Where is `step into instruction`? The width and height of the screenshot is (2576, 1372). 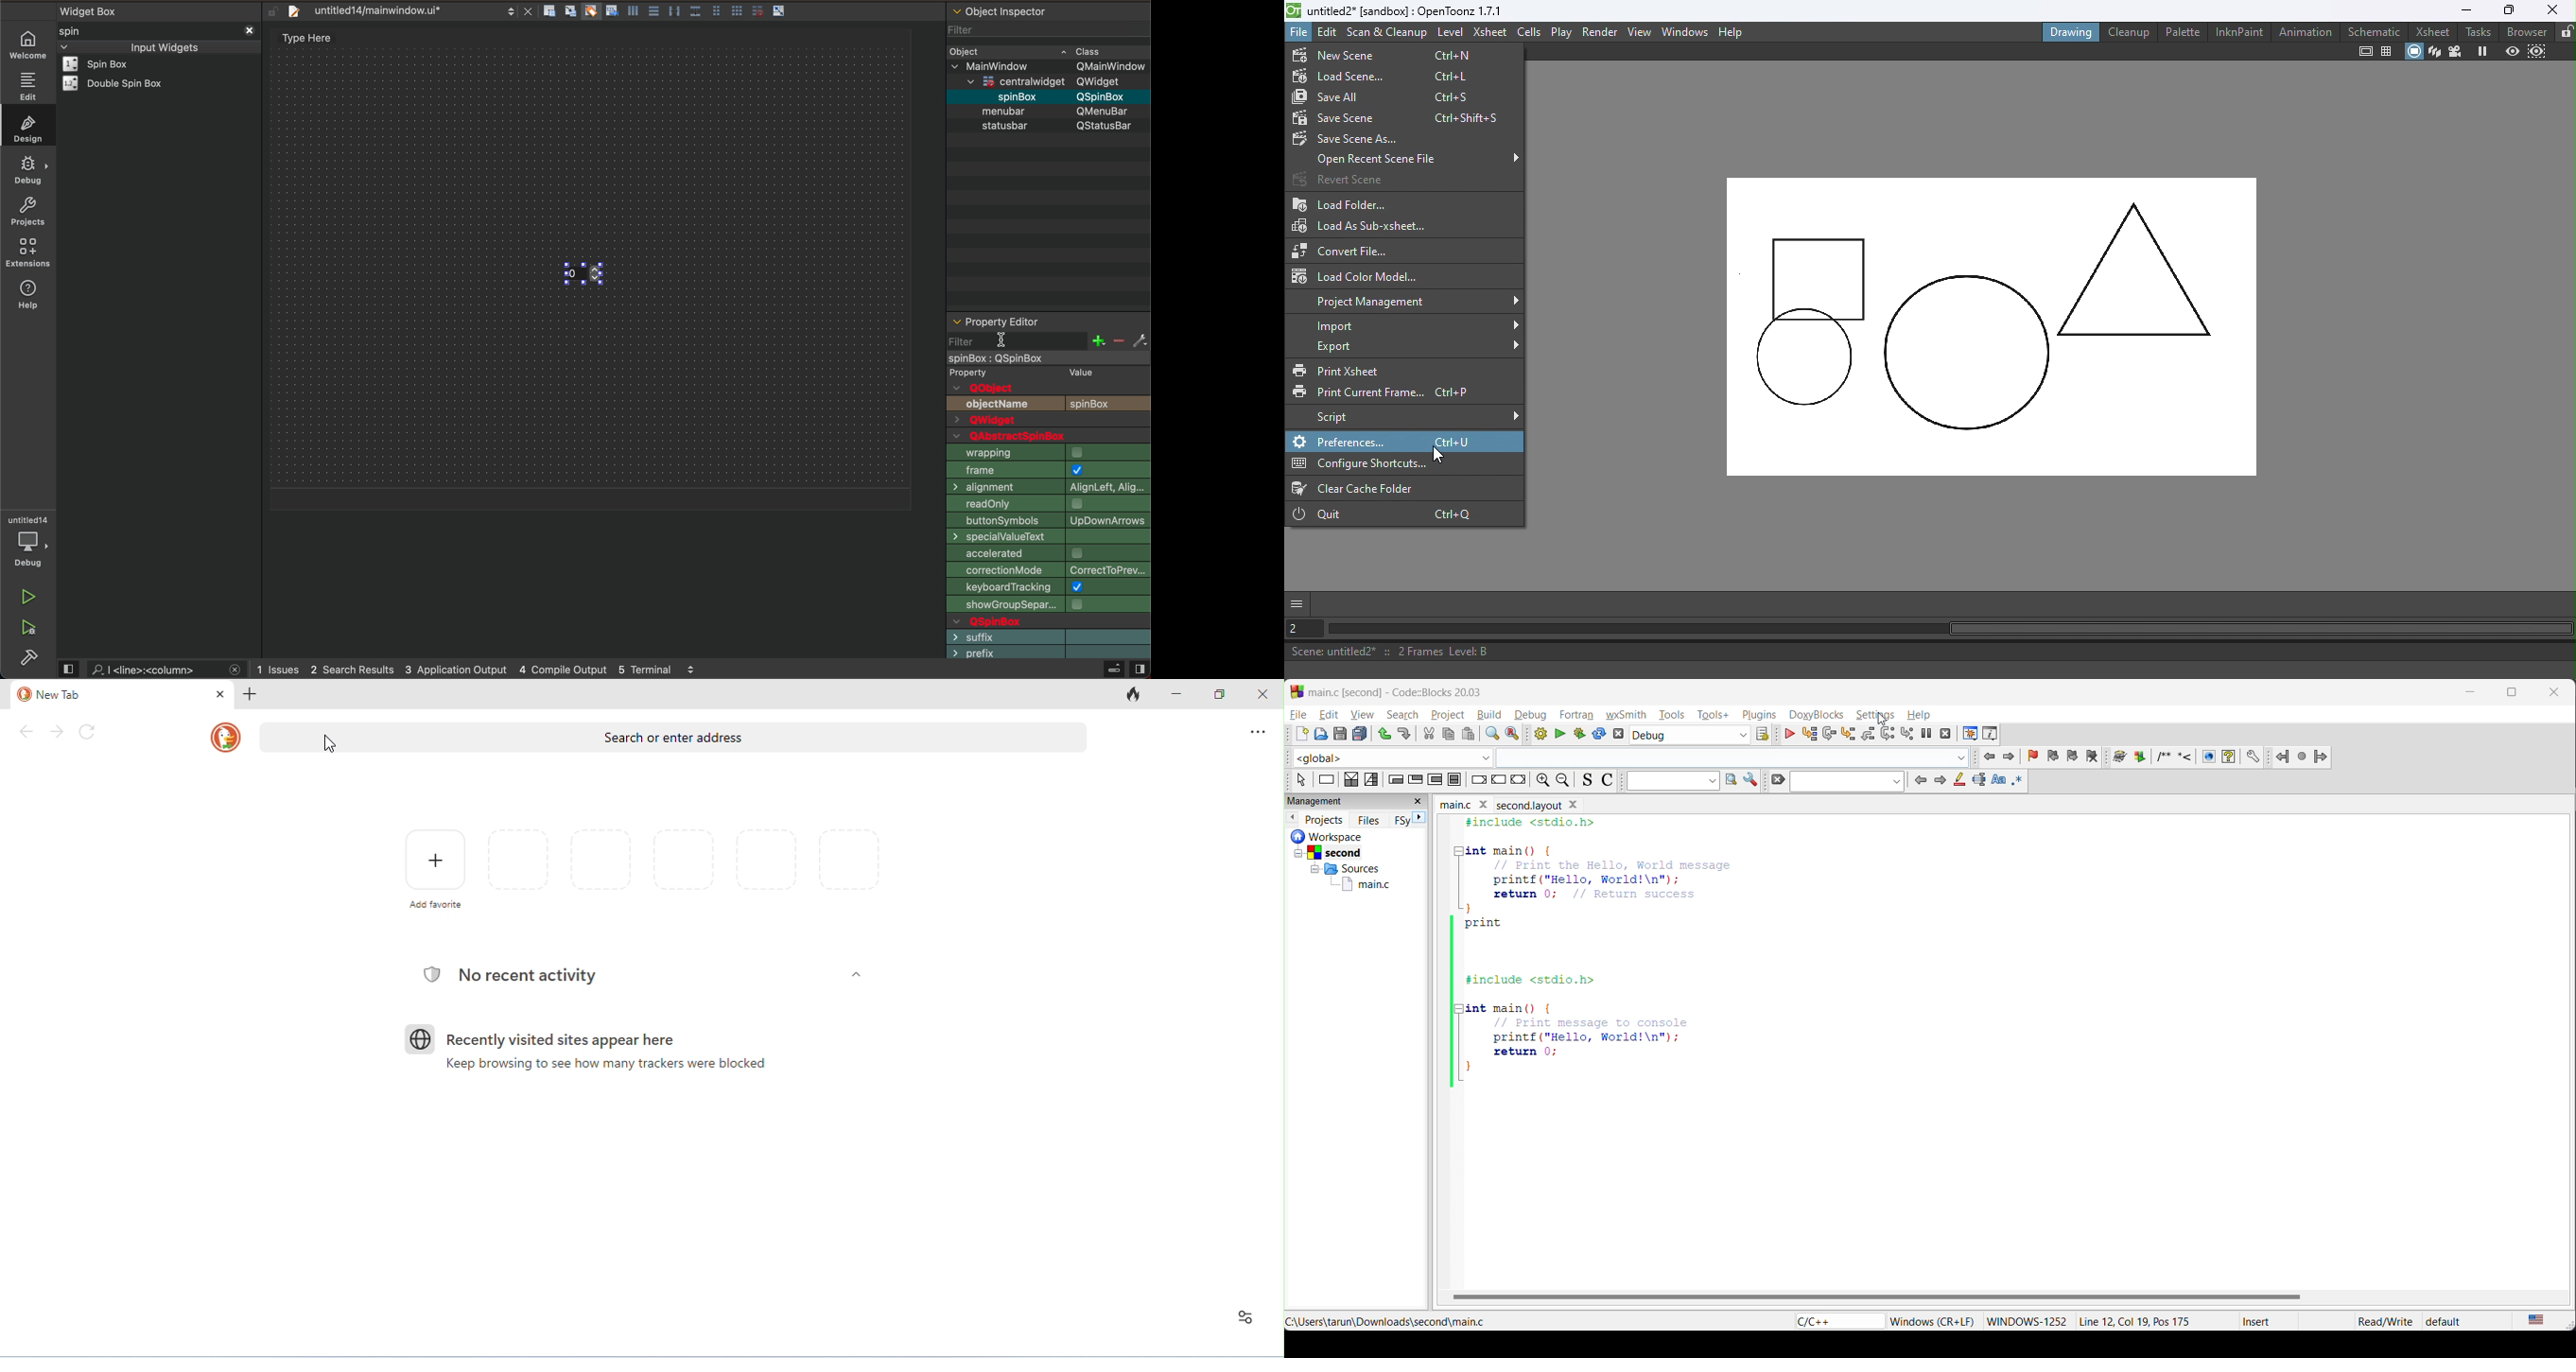
step into instruction is located at coordinates (1909, 733).